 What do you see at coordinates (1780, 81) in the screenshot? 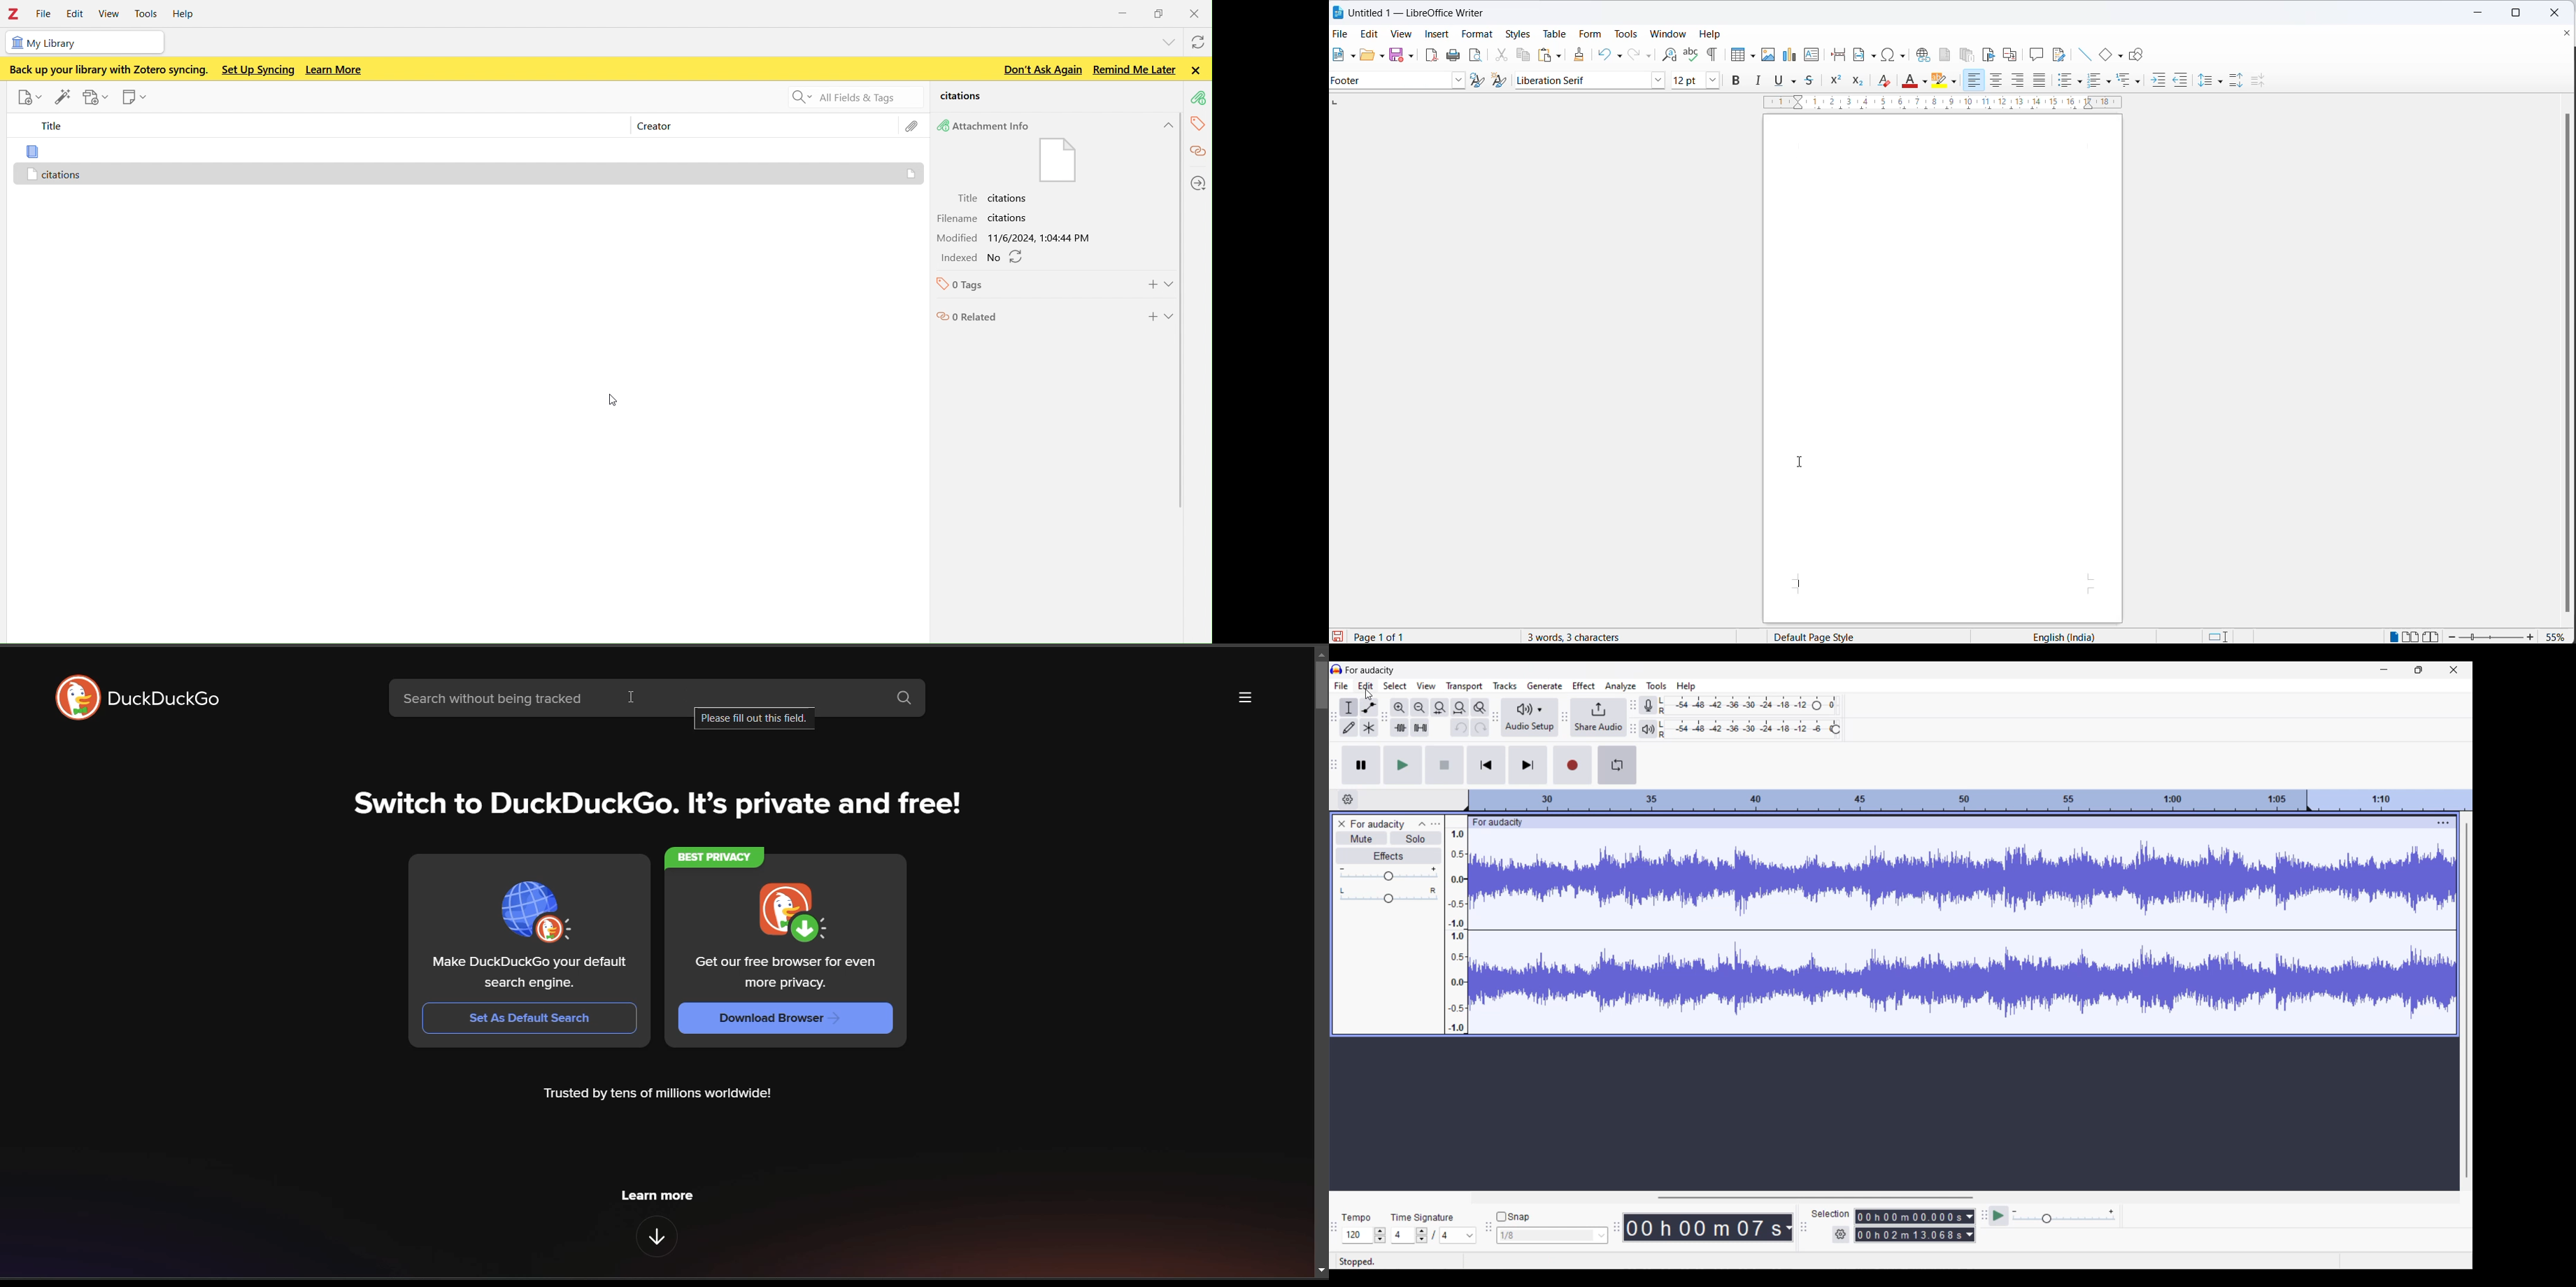
I see `underline` at bounding box center [1780, 81].